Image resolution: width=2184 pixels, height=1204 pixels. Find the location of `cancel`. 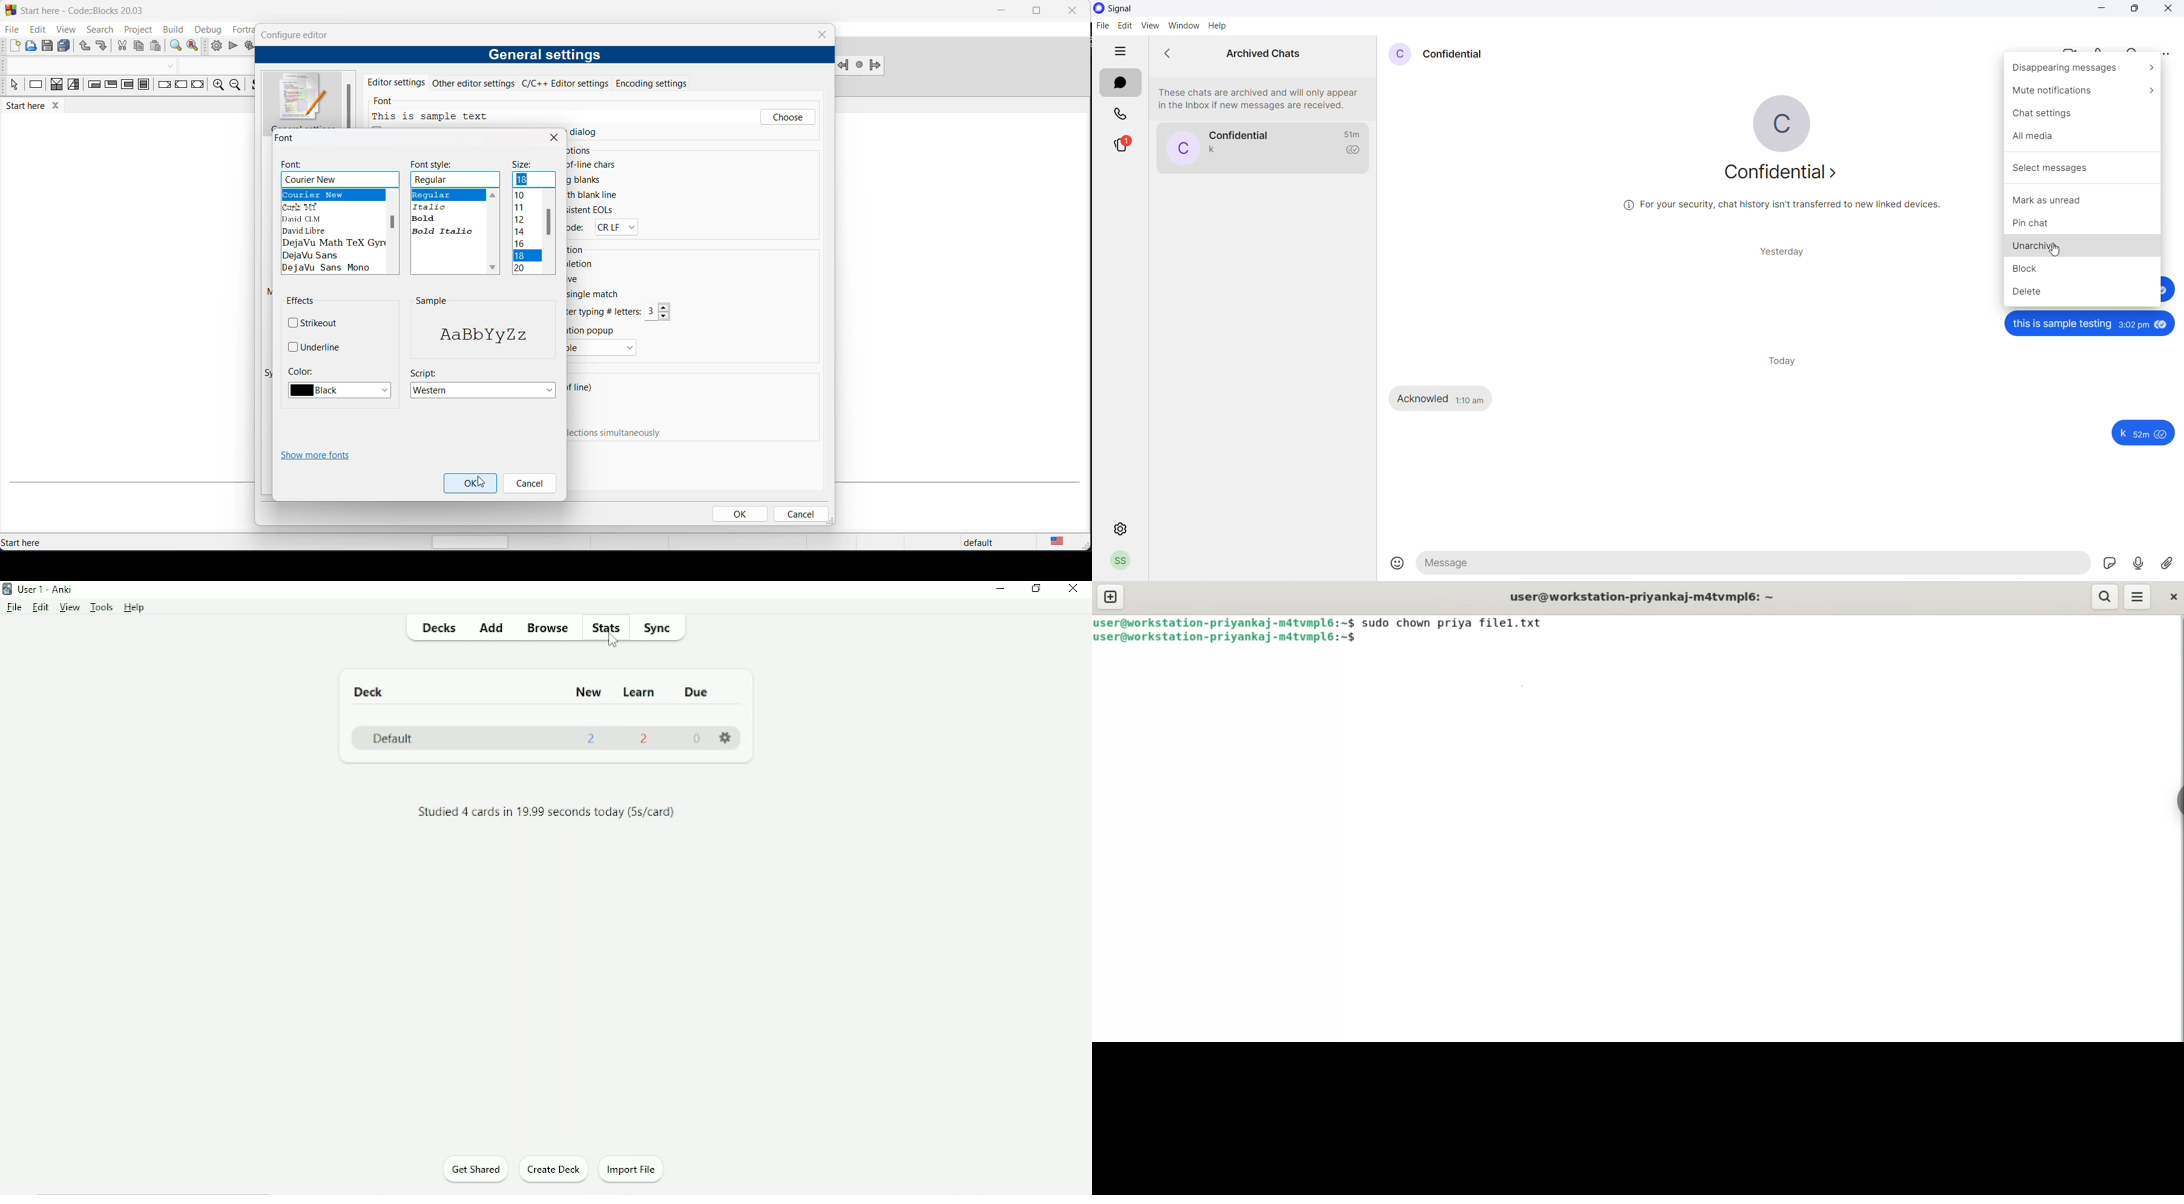

cancel is located at coordinates (800, 514).